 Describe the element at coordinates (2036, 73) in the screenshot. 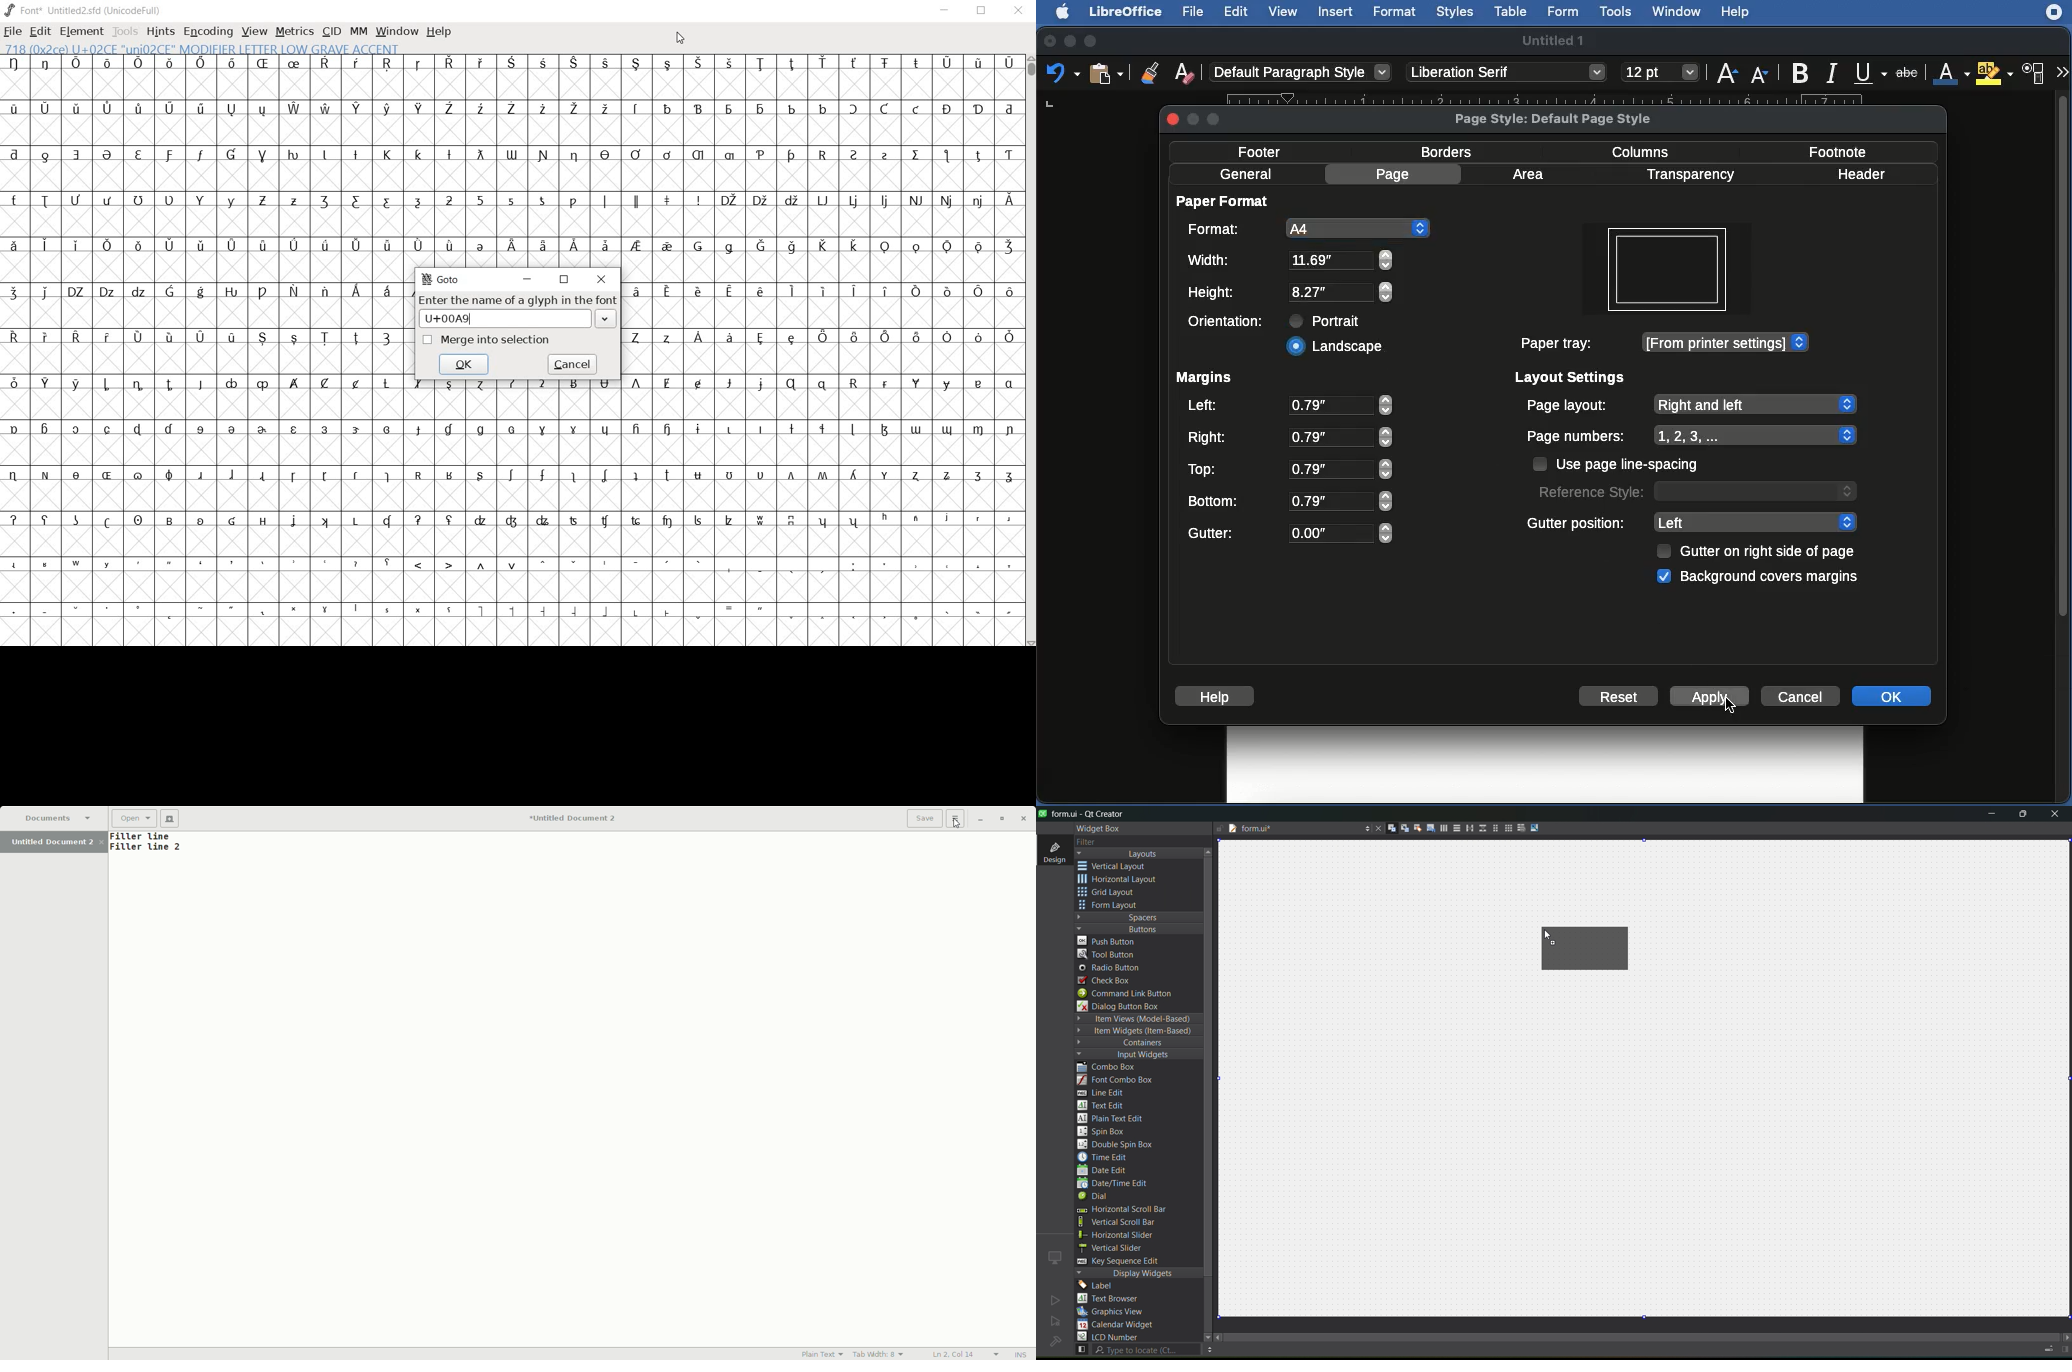

I see `Character` at that location.